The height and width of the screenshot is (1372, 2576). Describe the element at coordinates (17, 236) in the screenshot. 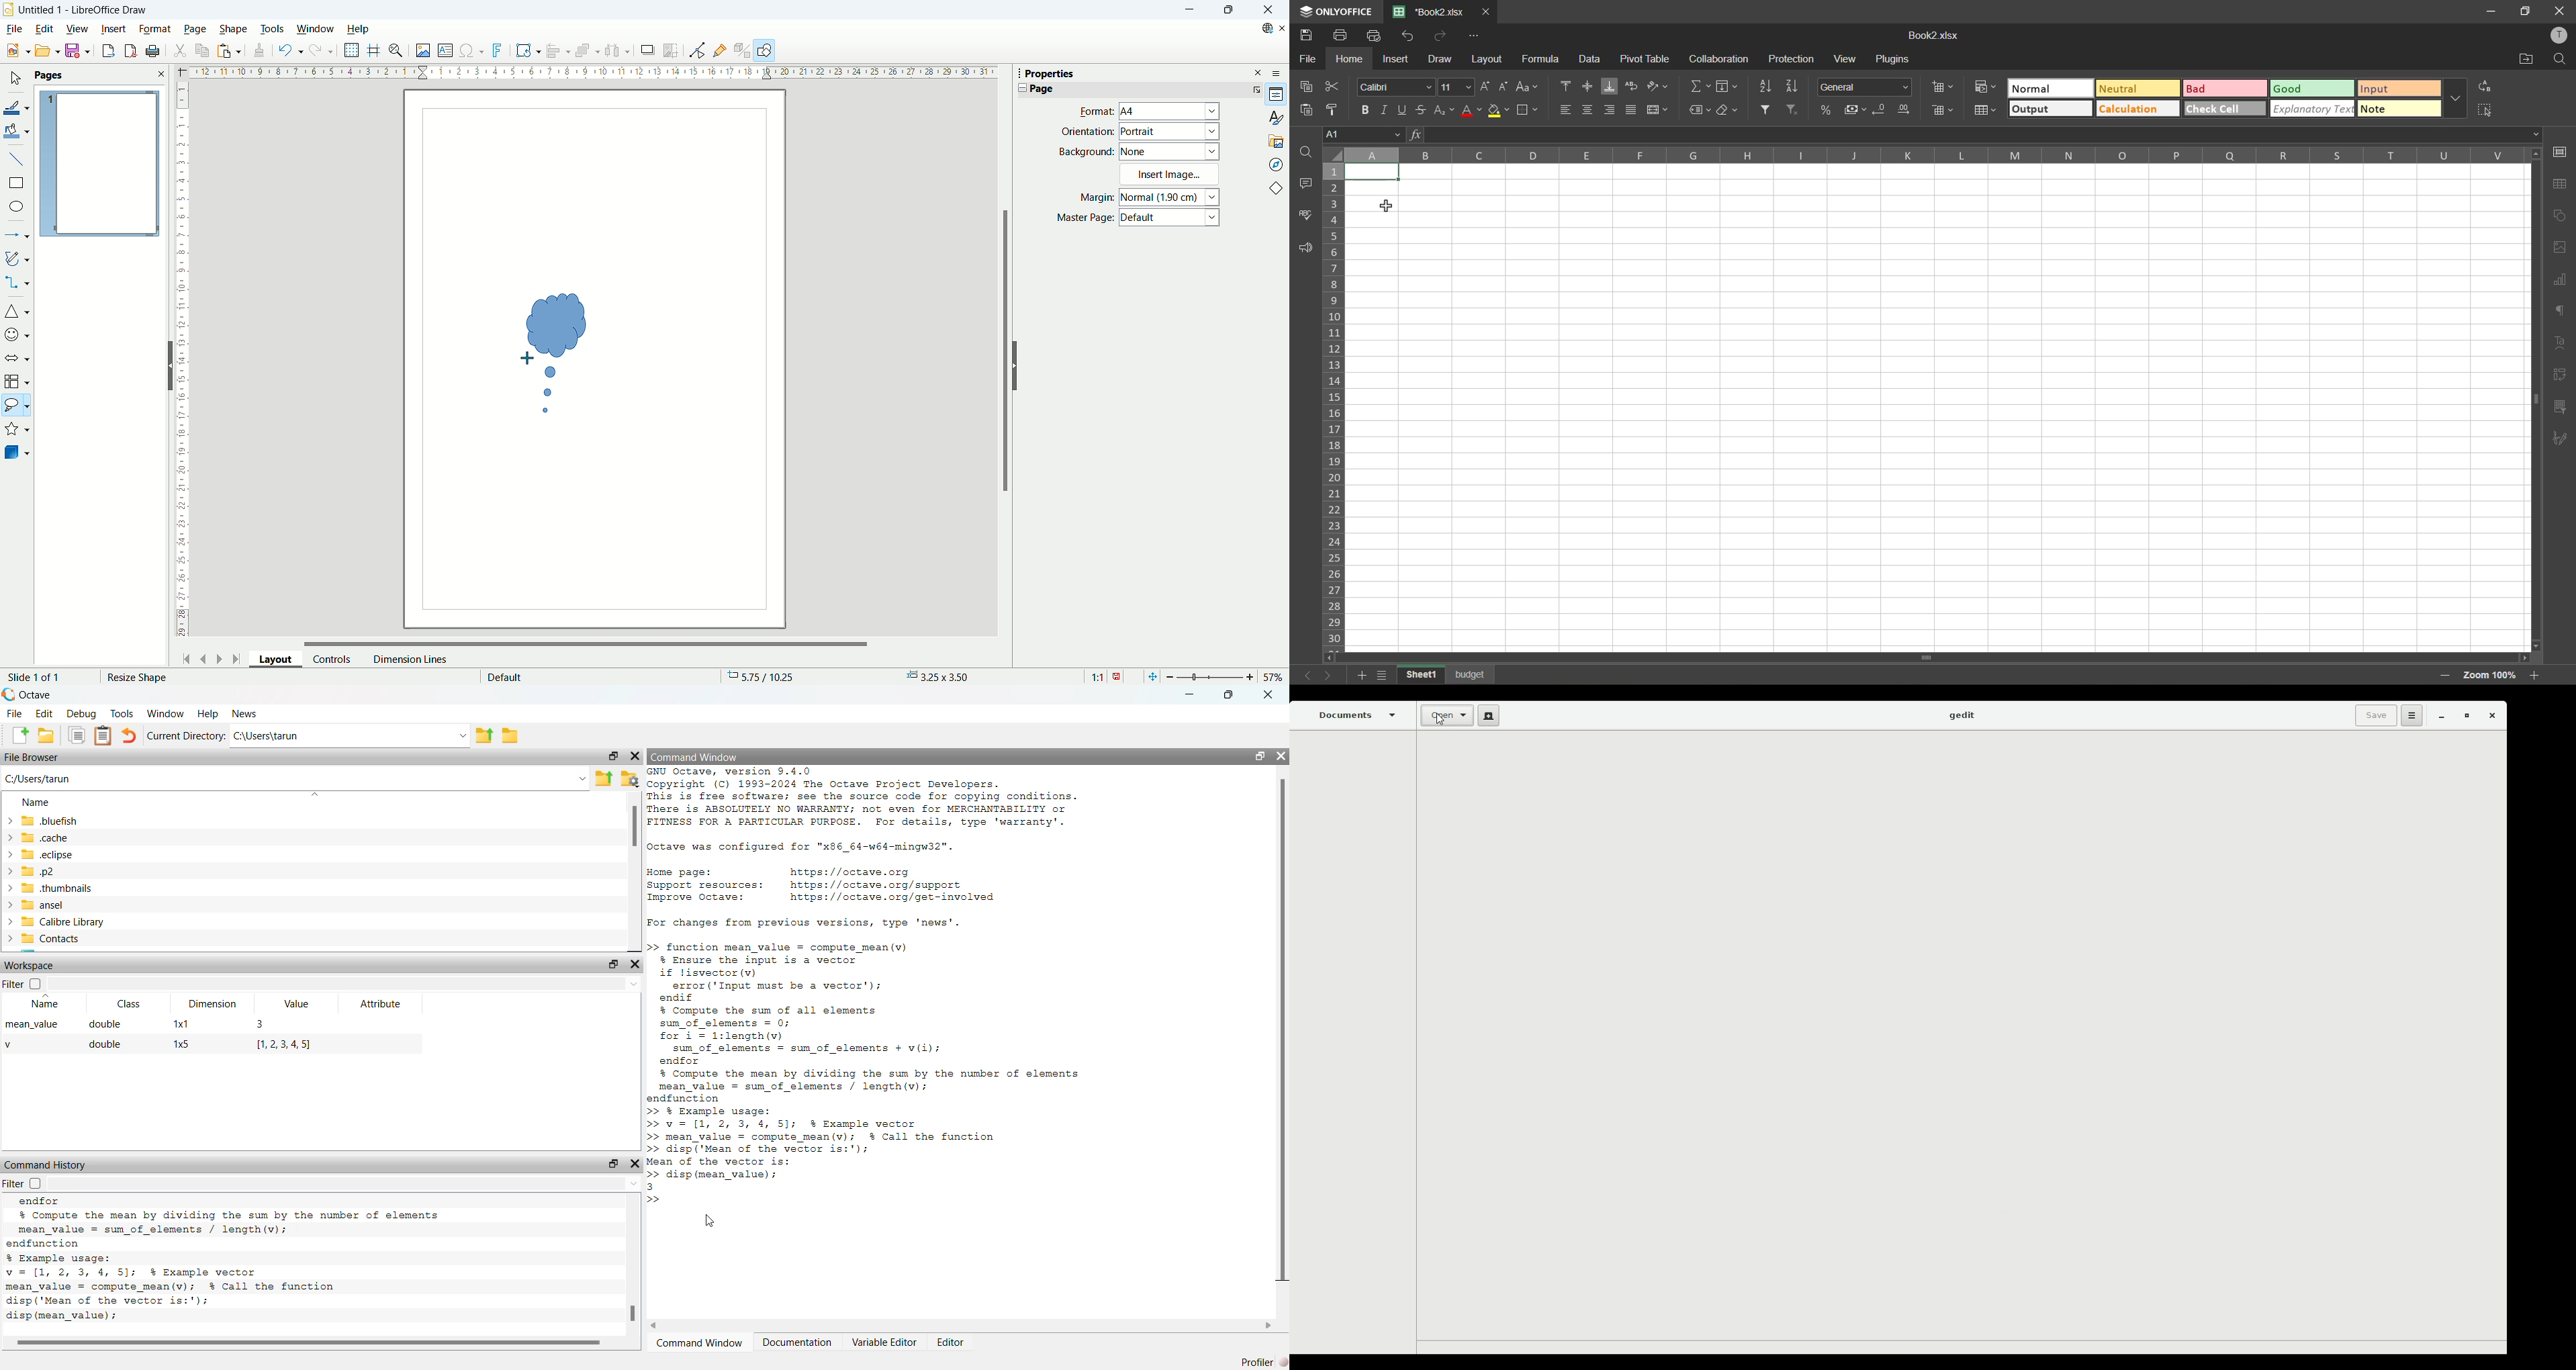

I see `lines and arrows` at that location.